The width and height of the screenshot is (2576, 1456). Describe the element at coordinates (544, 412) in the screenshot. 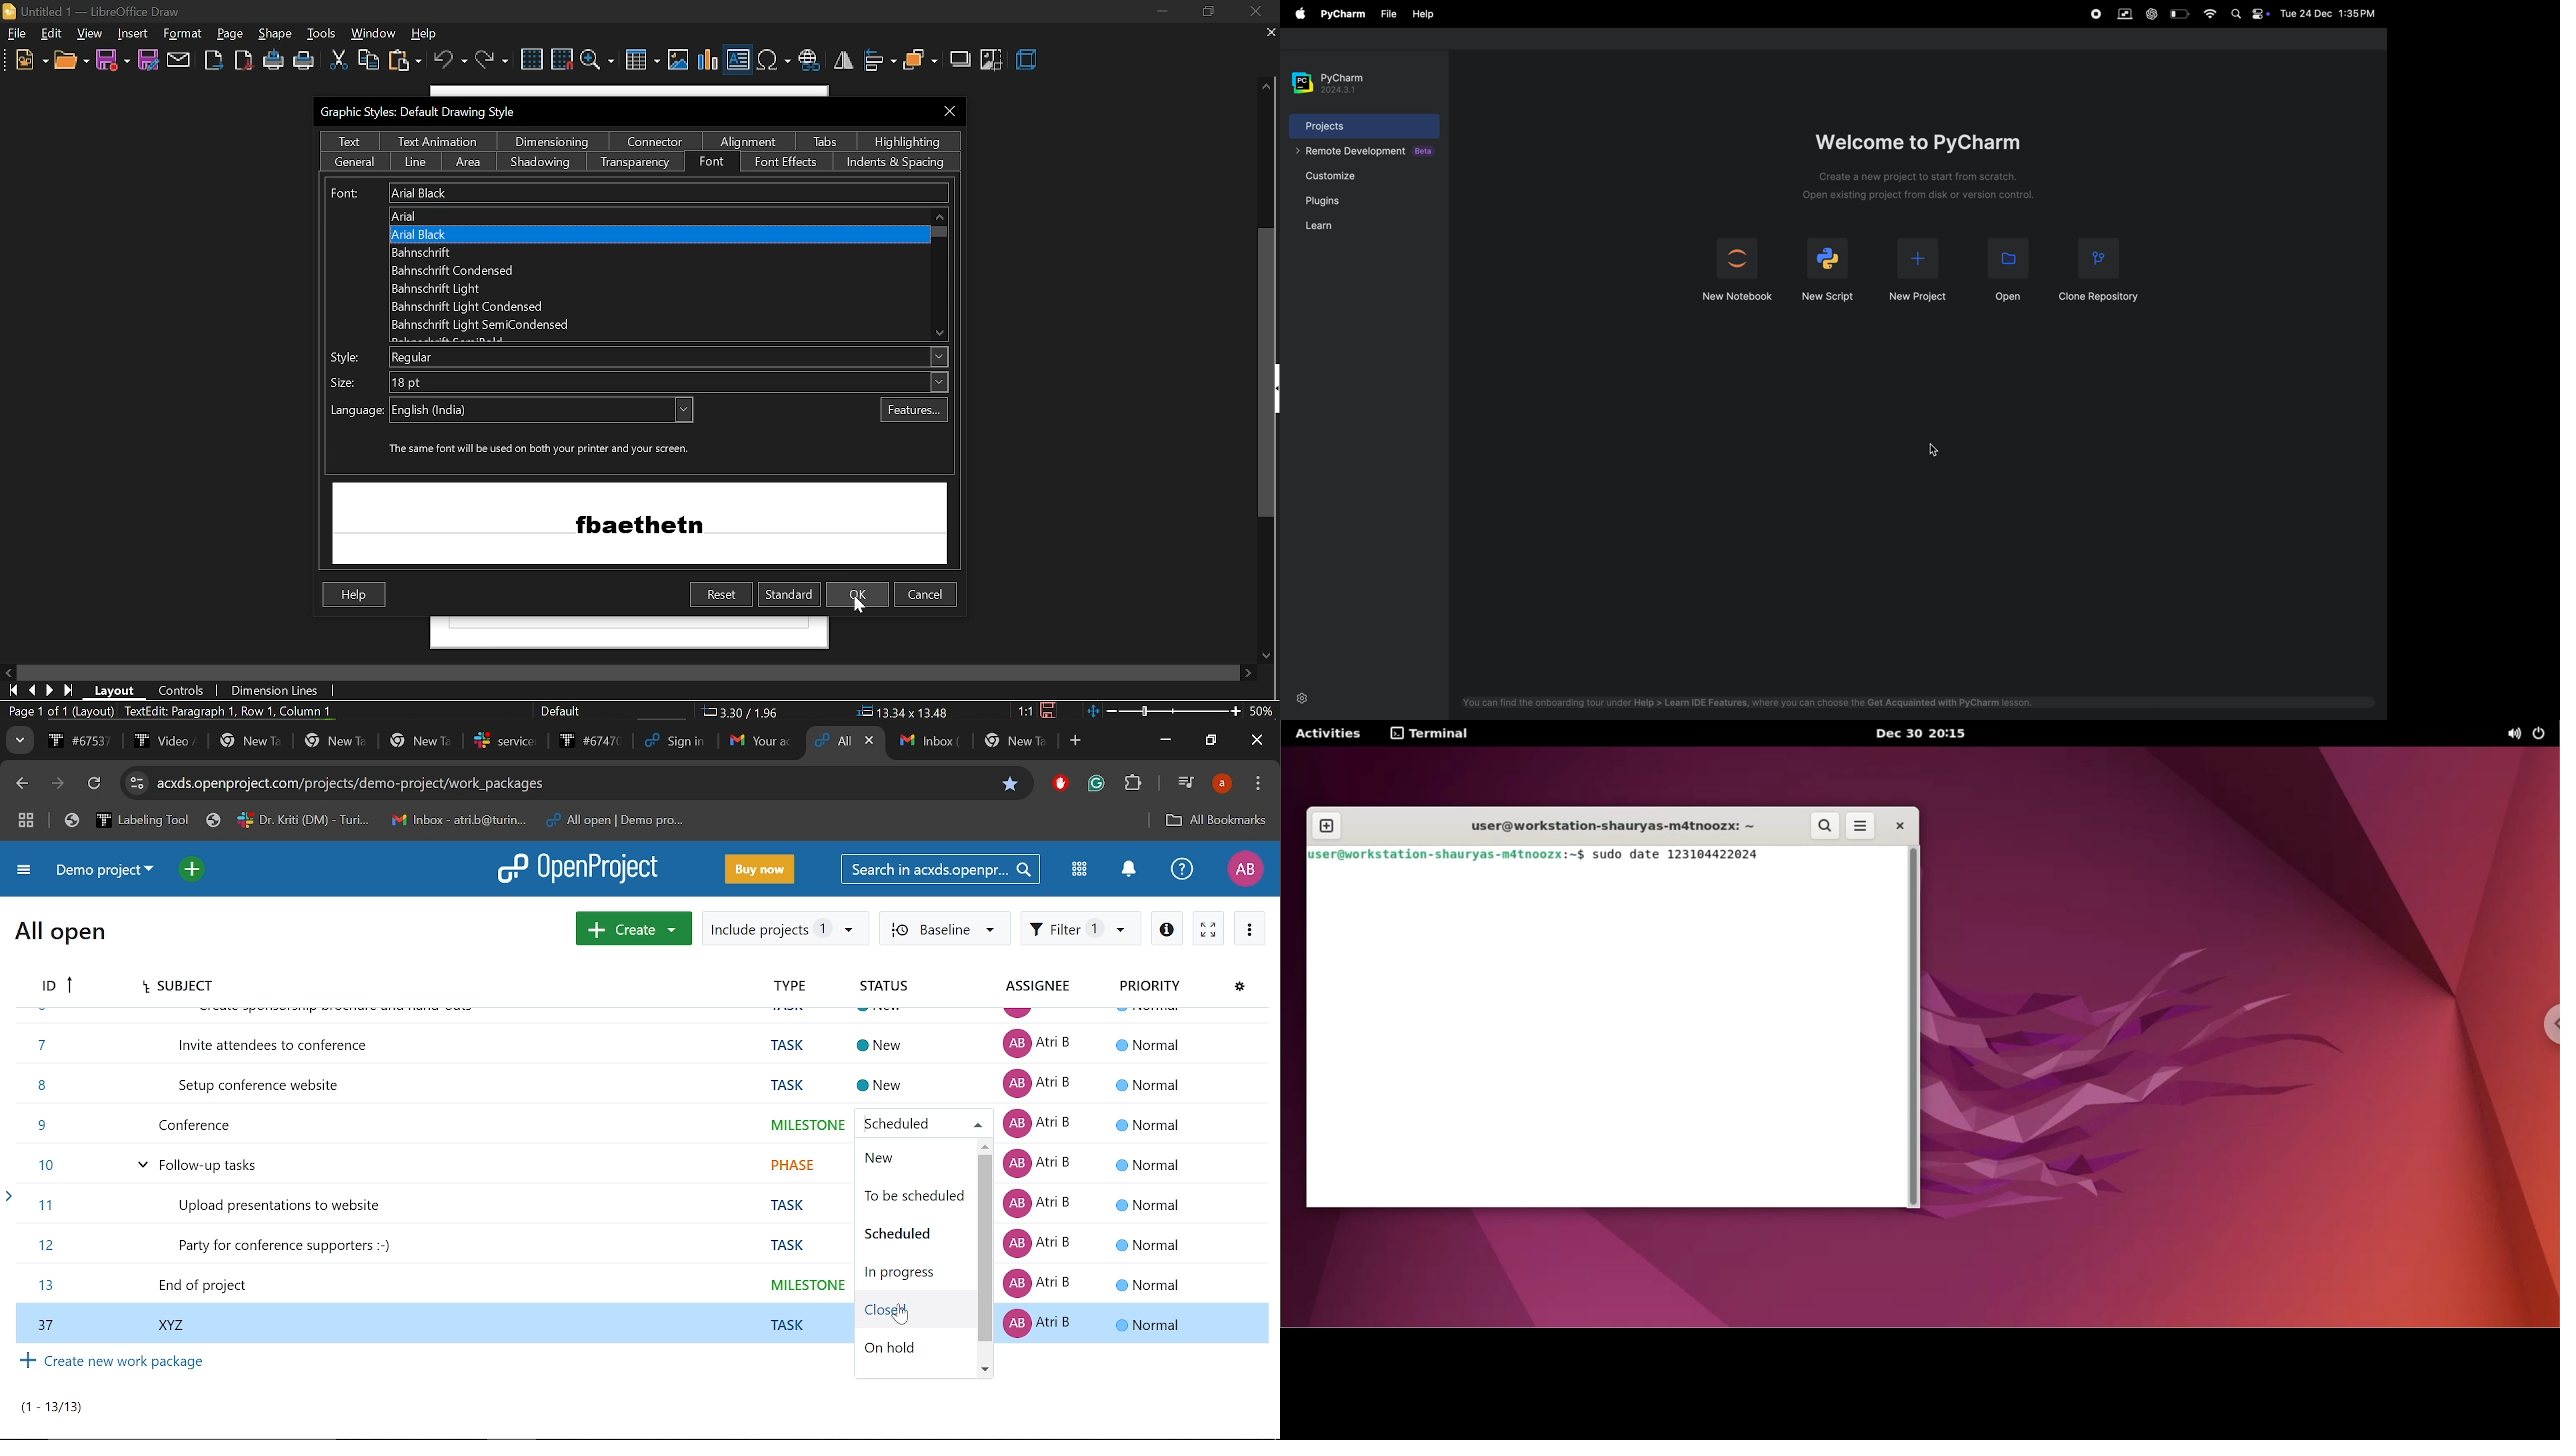

I see `English (India)` at that location.